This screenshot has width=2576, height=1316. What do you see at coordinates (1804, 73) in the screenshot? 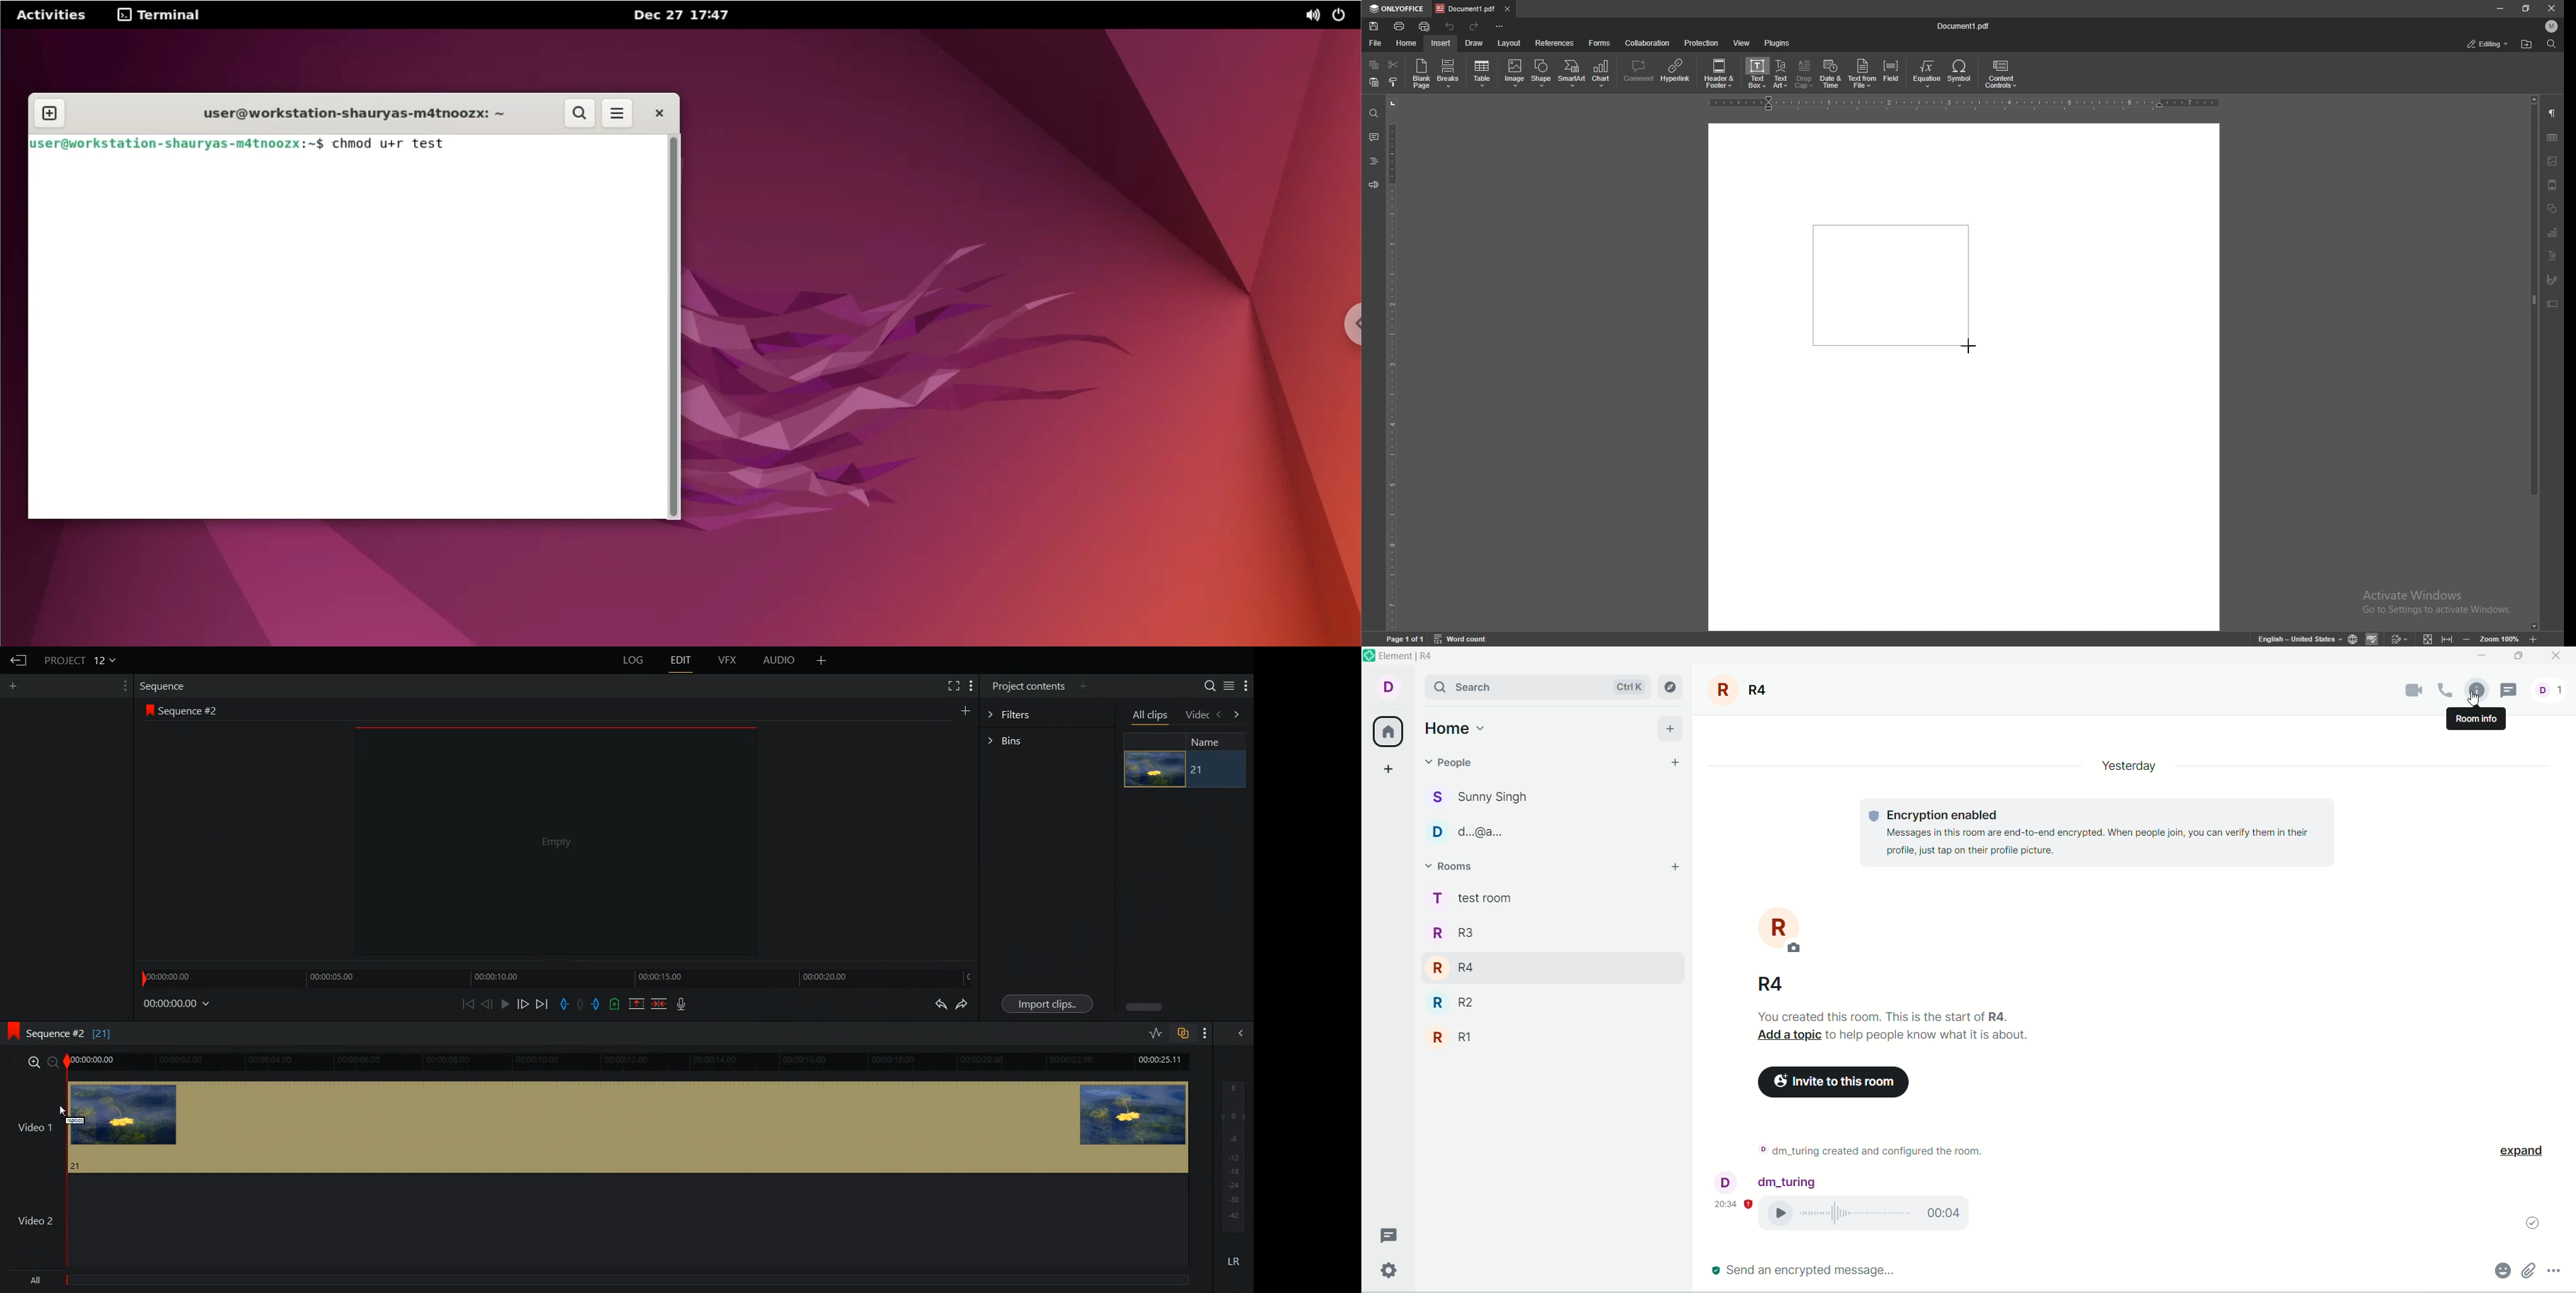
I see `drop cap` at bounding box center [1804, 73].